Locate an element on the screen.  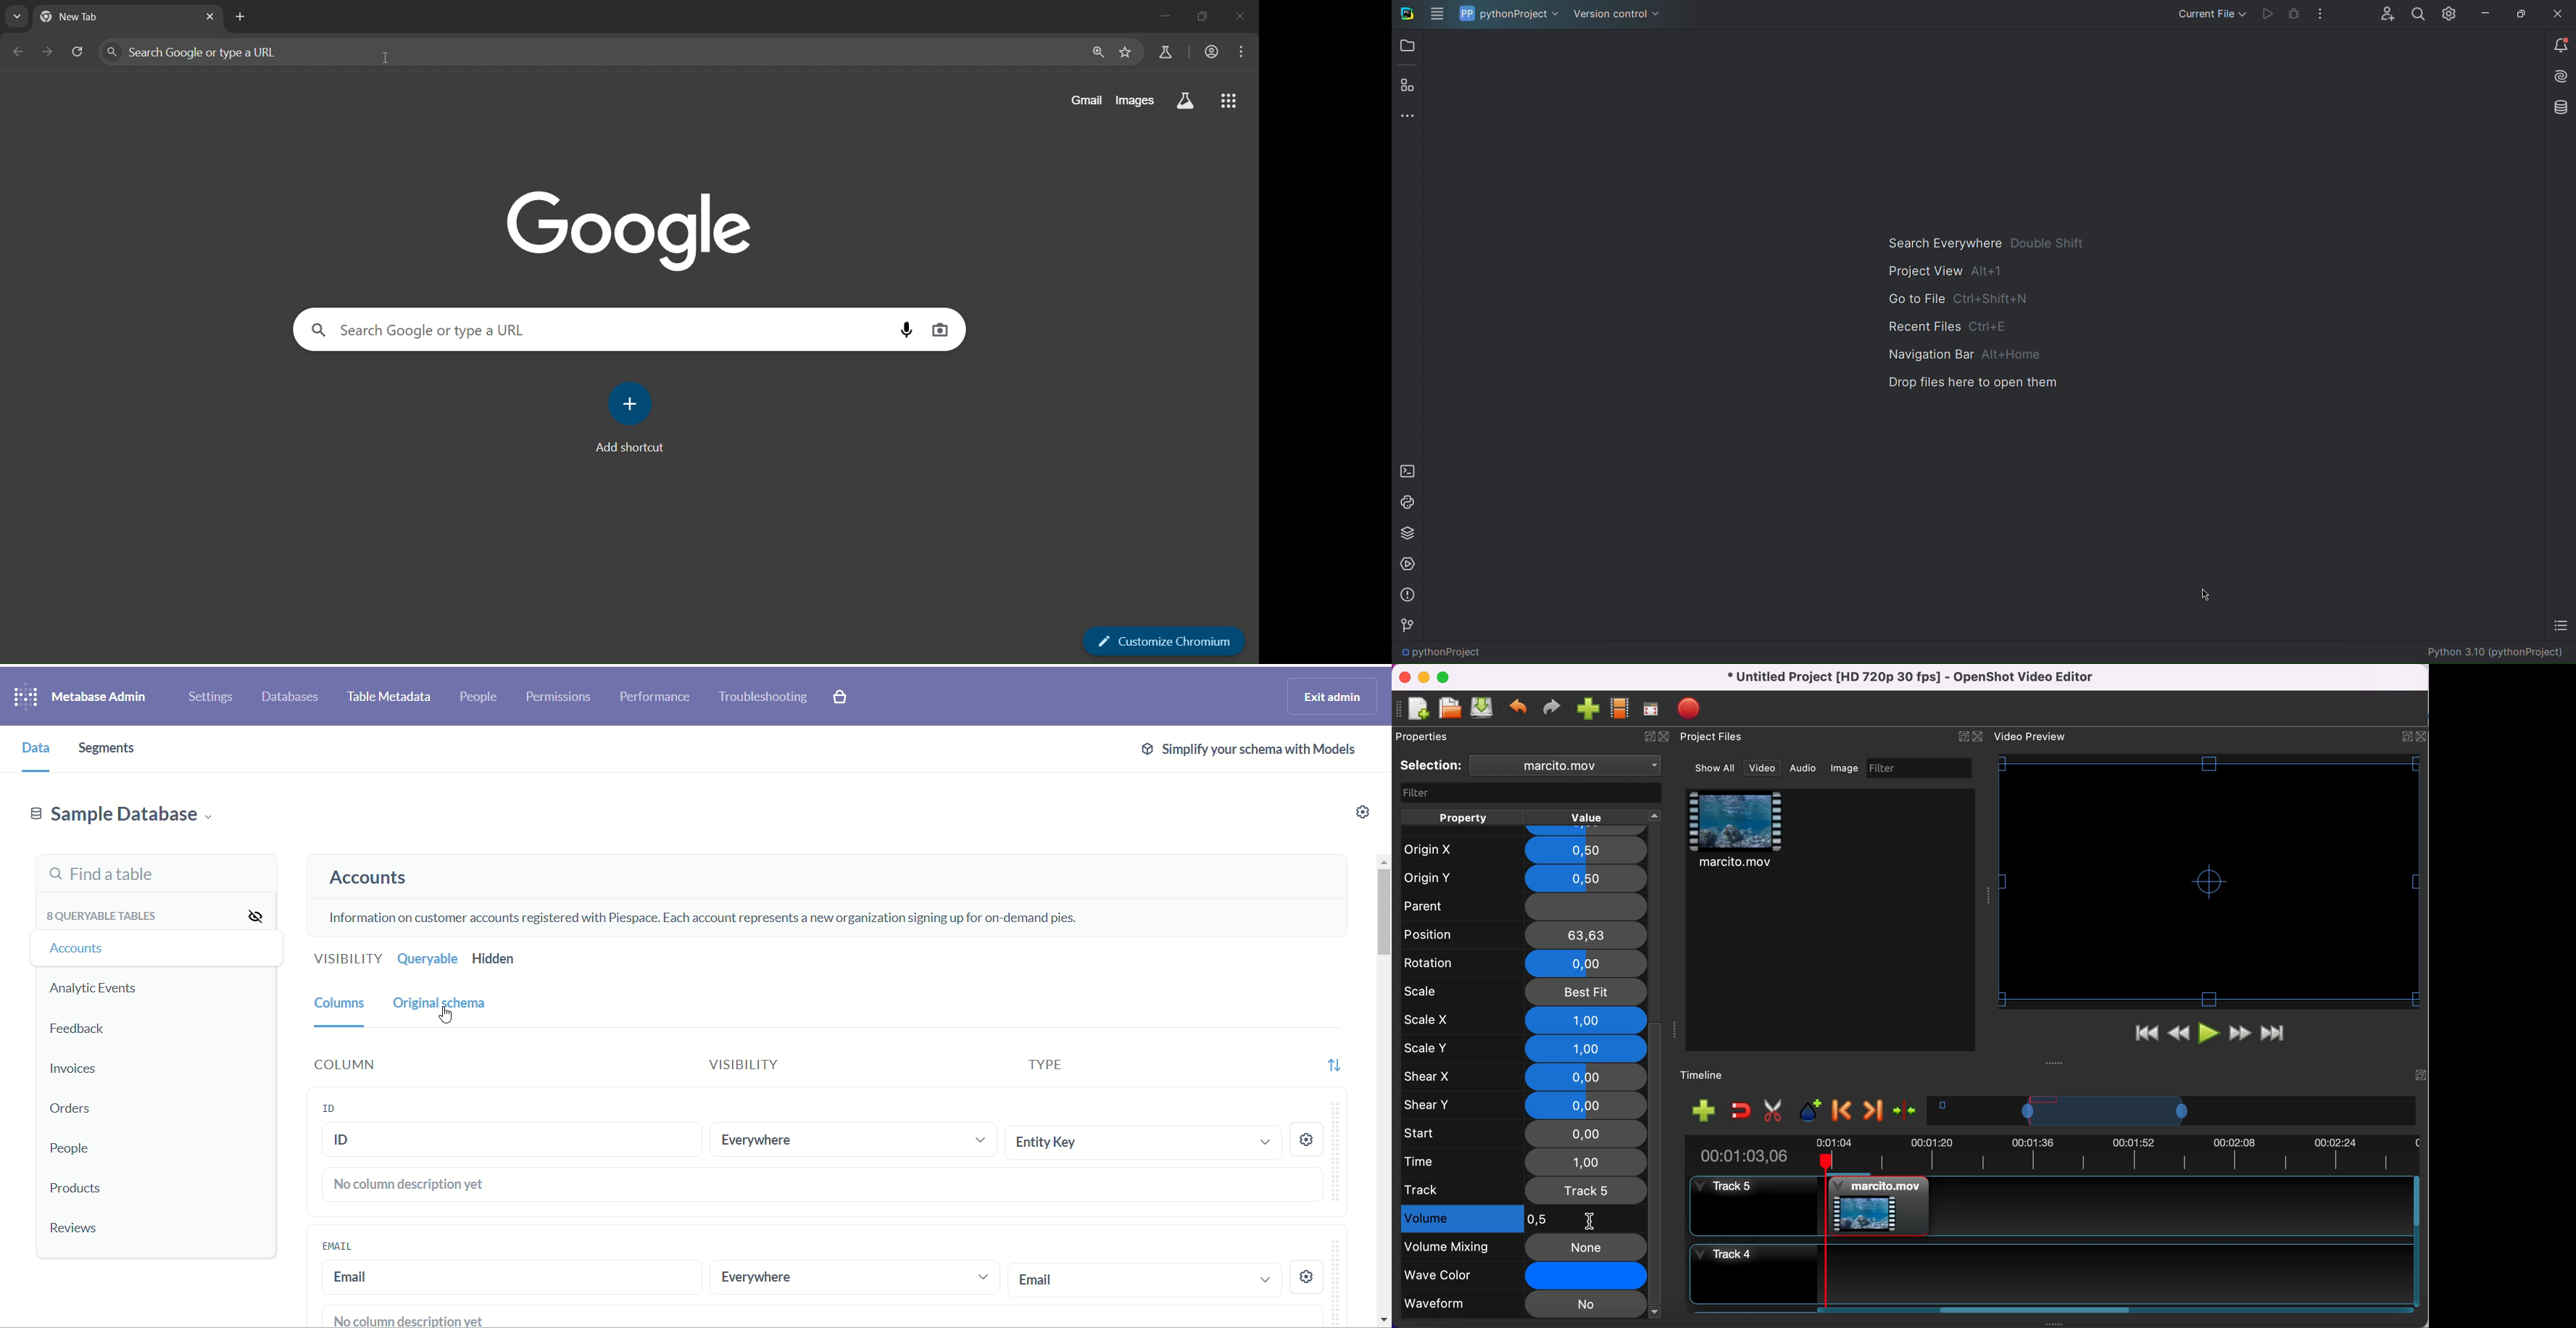
 is located at coordinates (1406, 14).